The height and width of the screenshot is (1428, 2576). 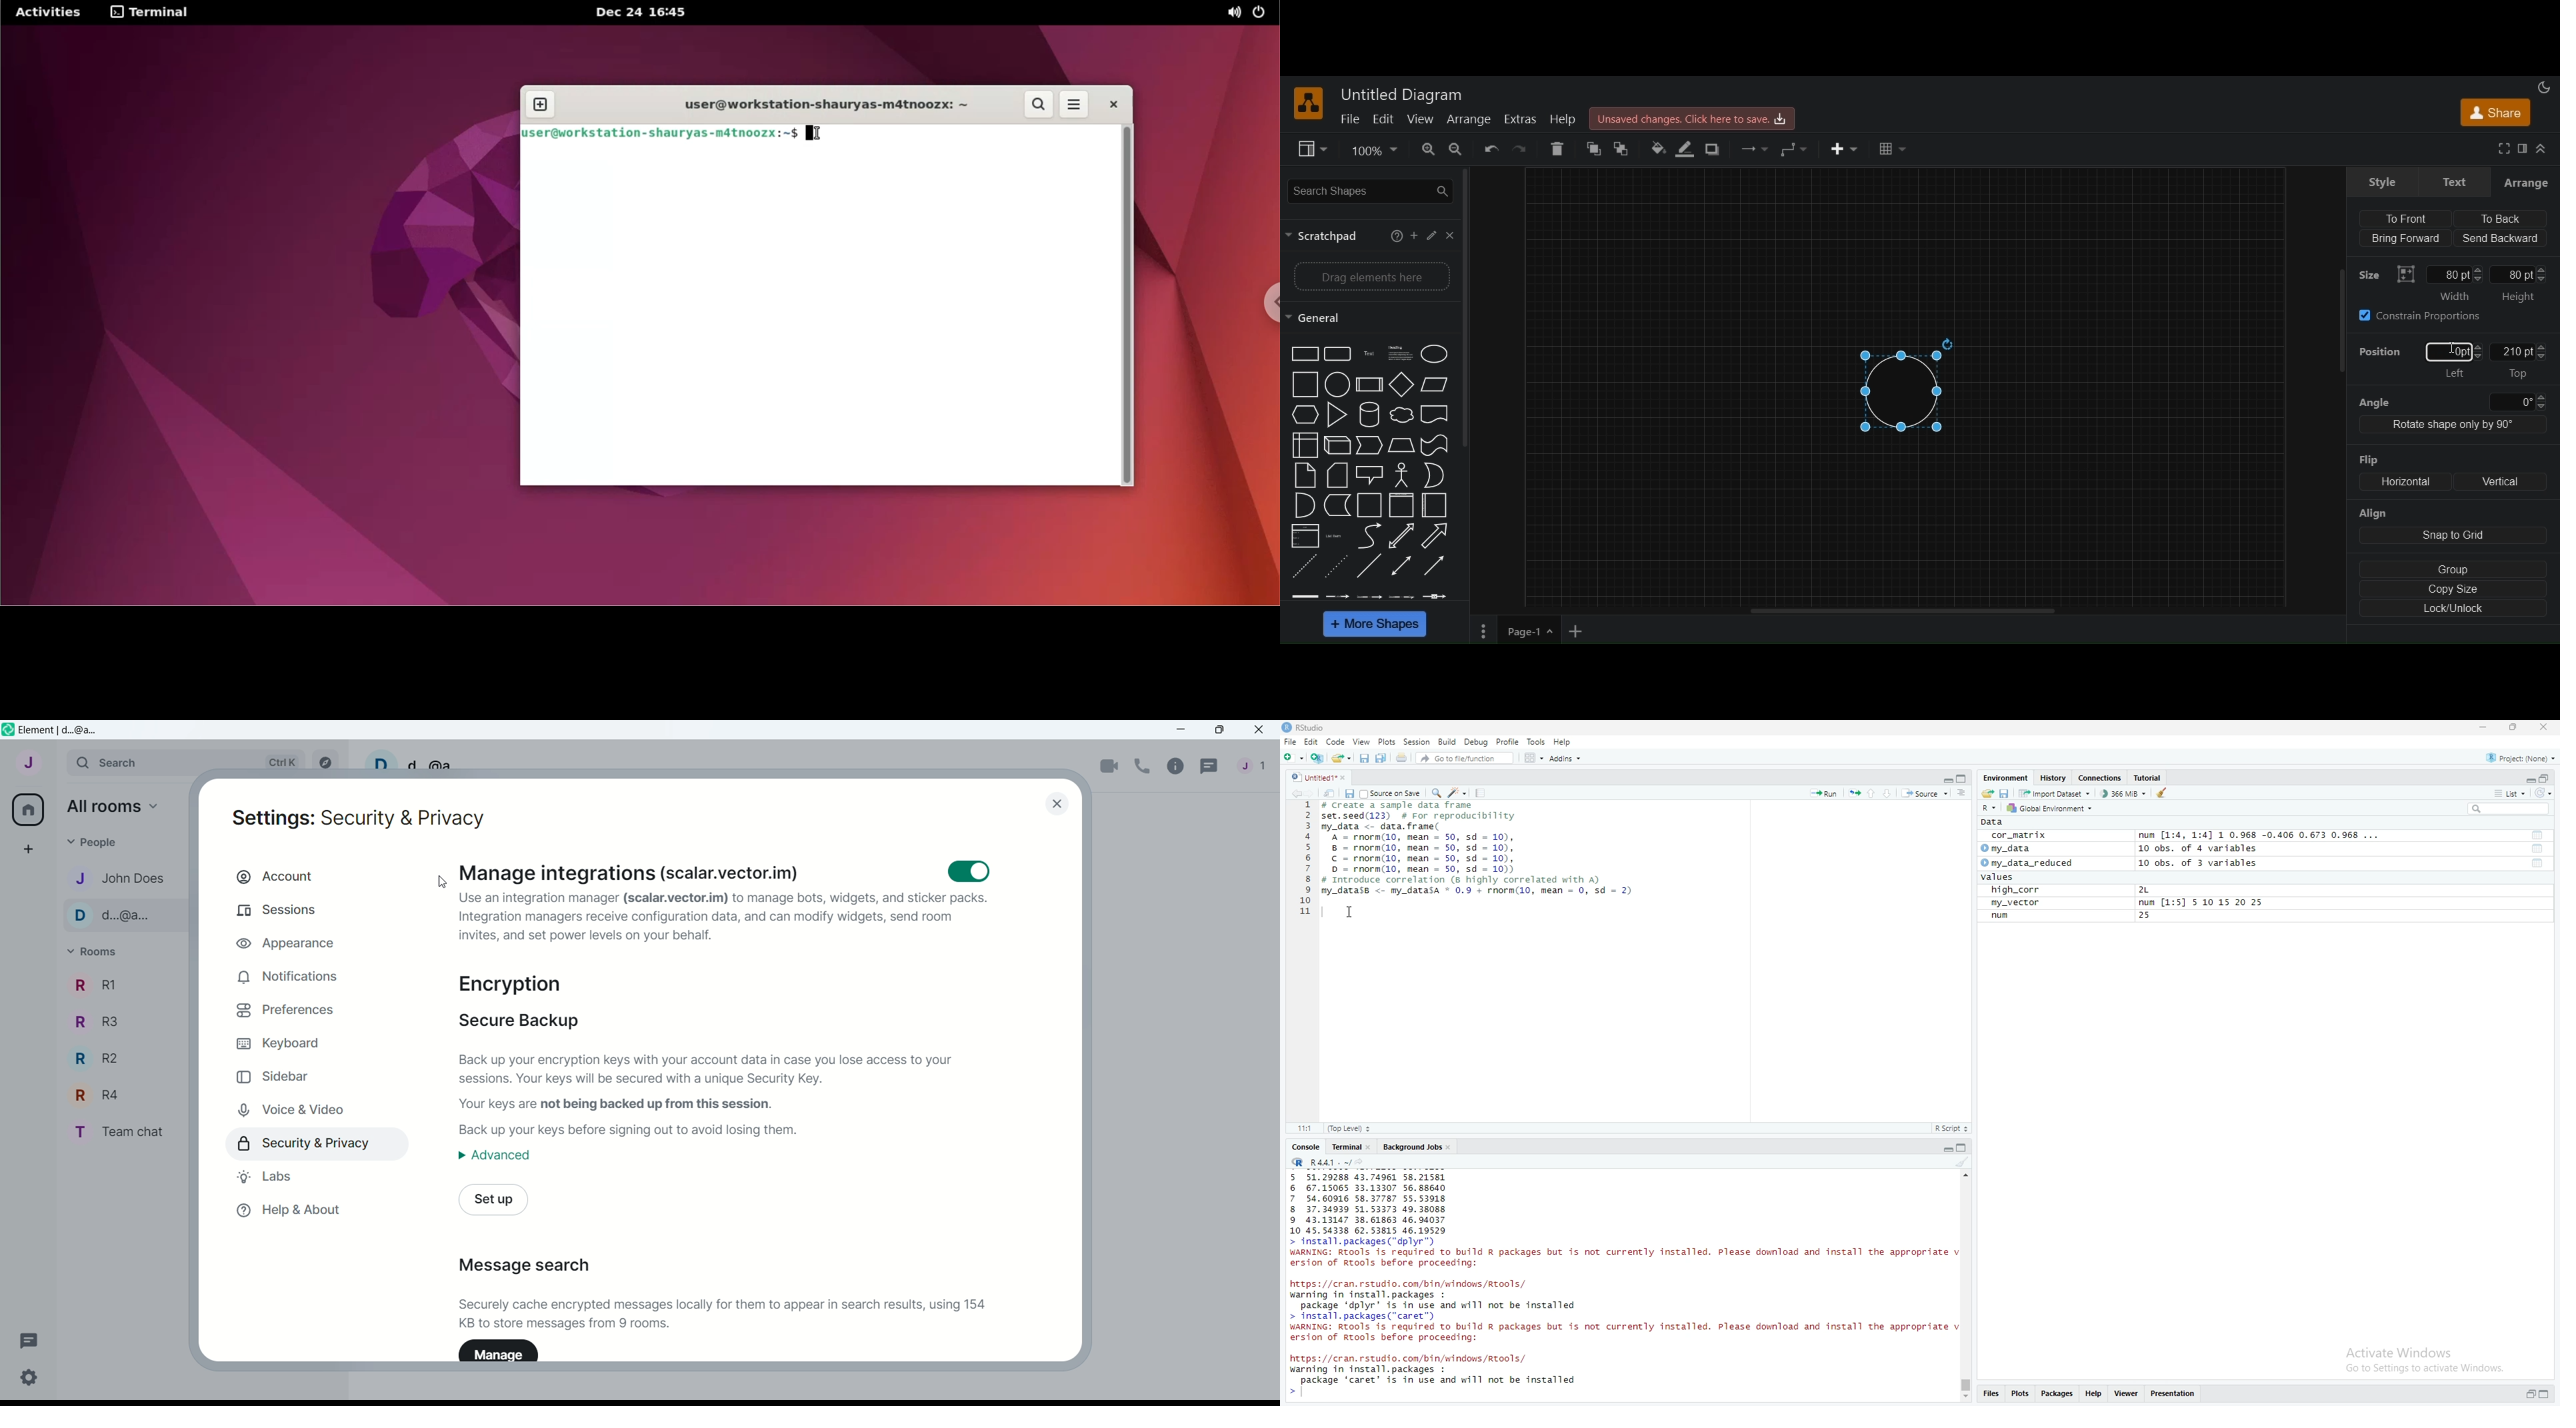 I want to click on position, so click(x=2382, y=355).